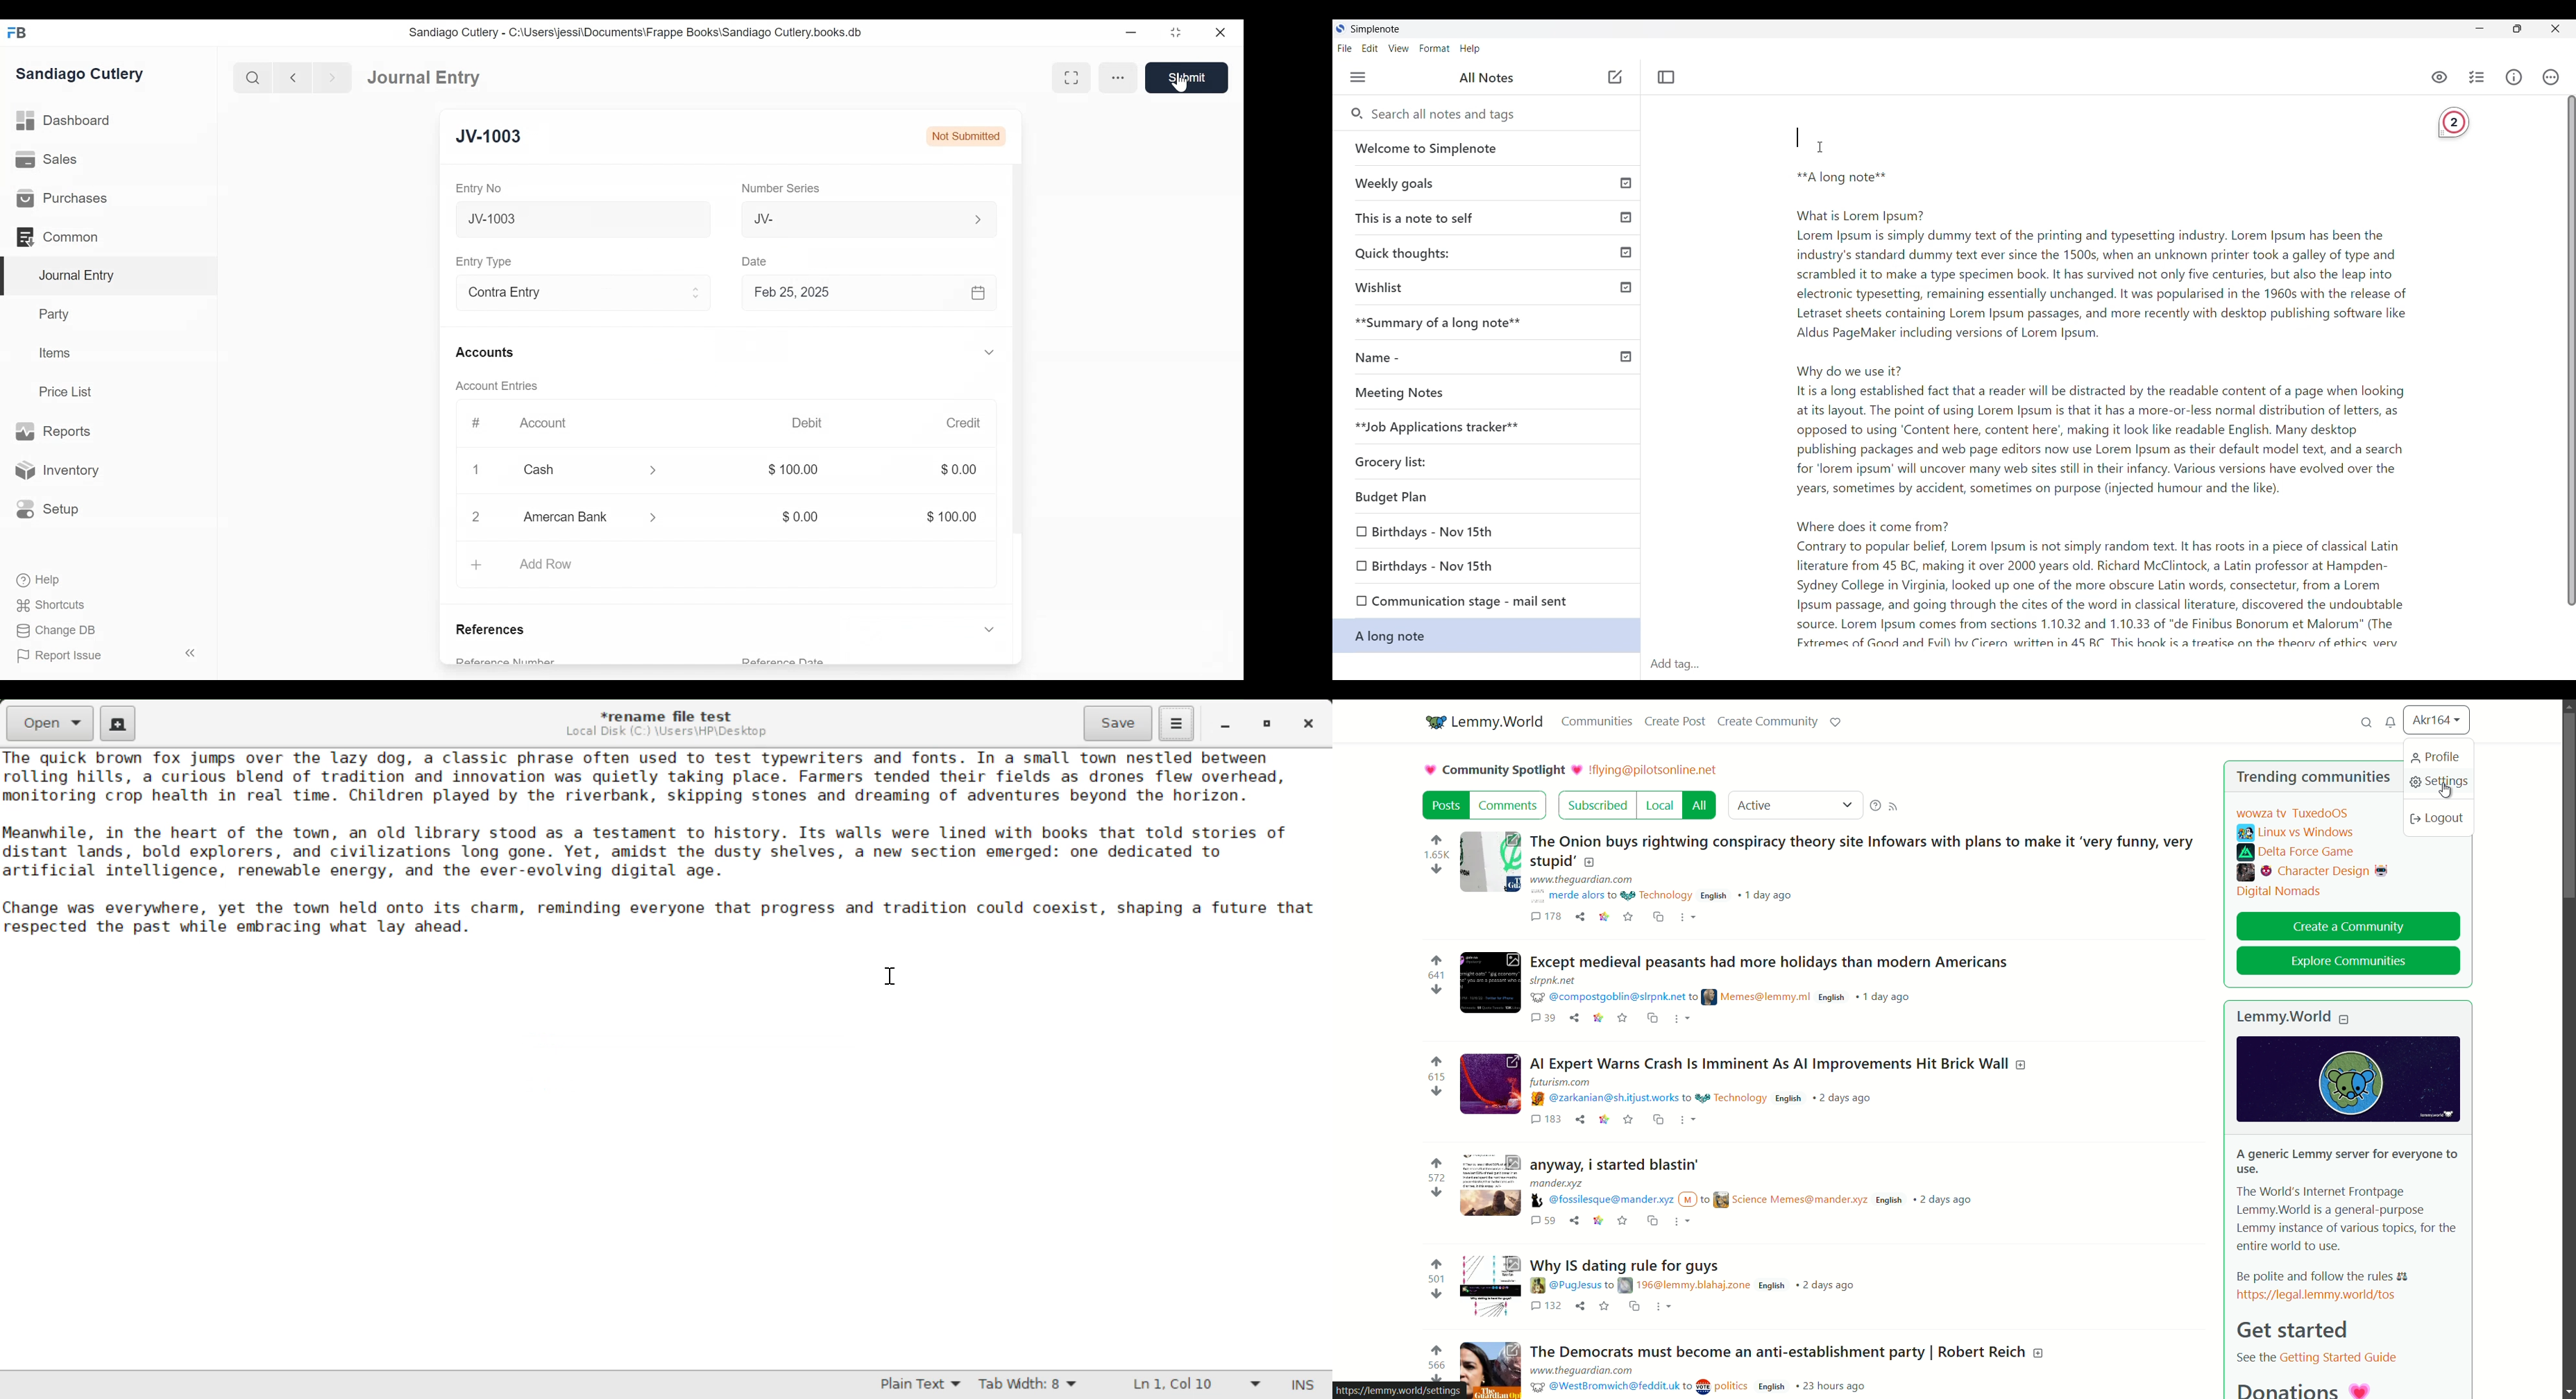 The image size is (2576, 1400). What do you see at coordinates (966, 424) in the screenshot?
I see `Credit` at bounding box center [966, 424].